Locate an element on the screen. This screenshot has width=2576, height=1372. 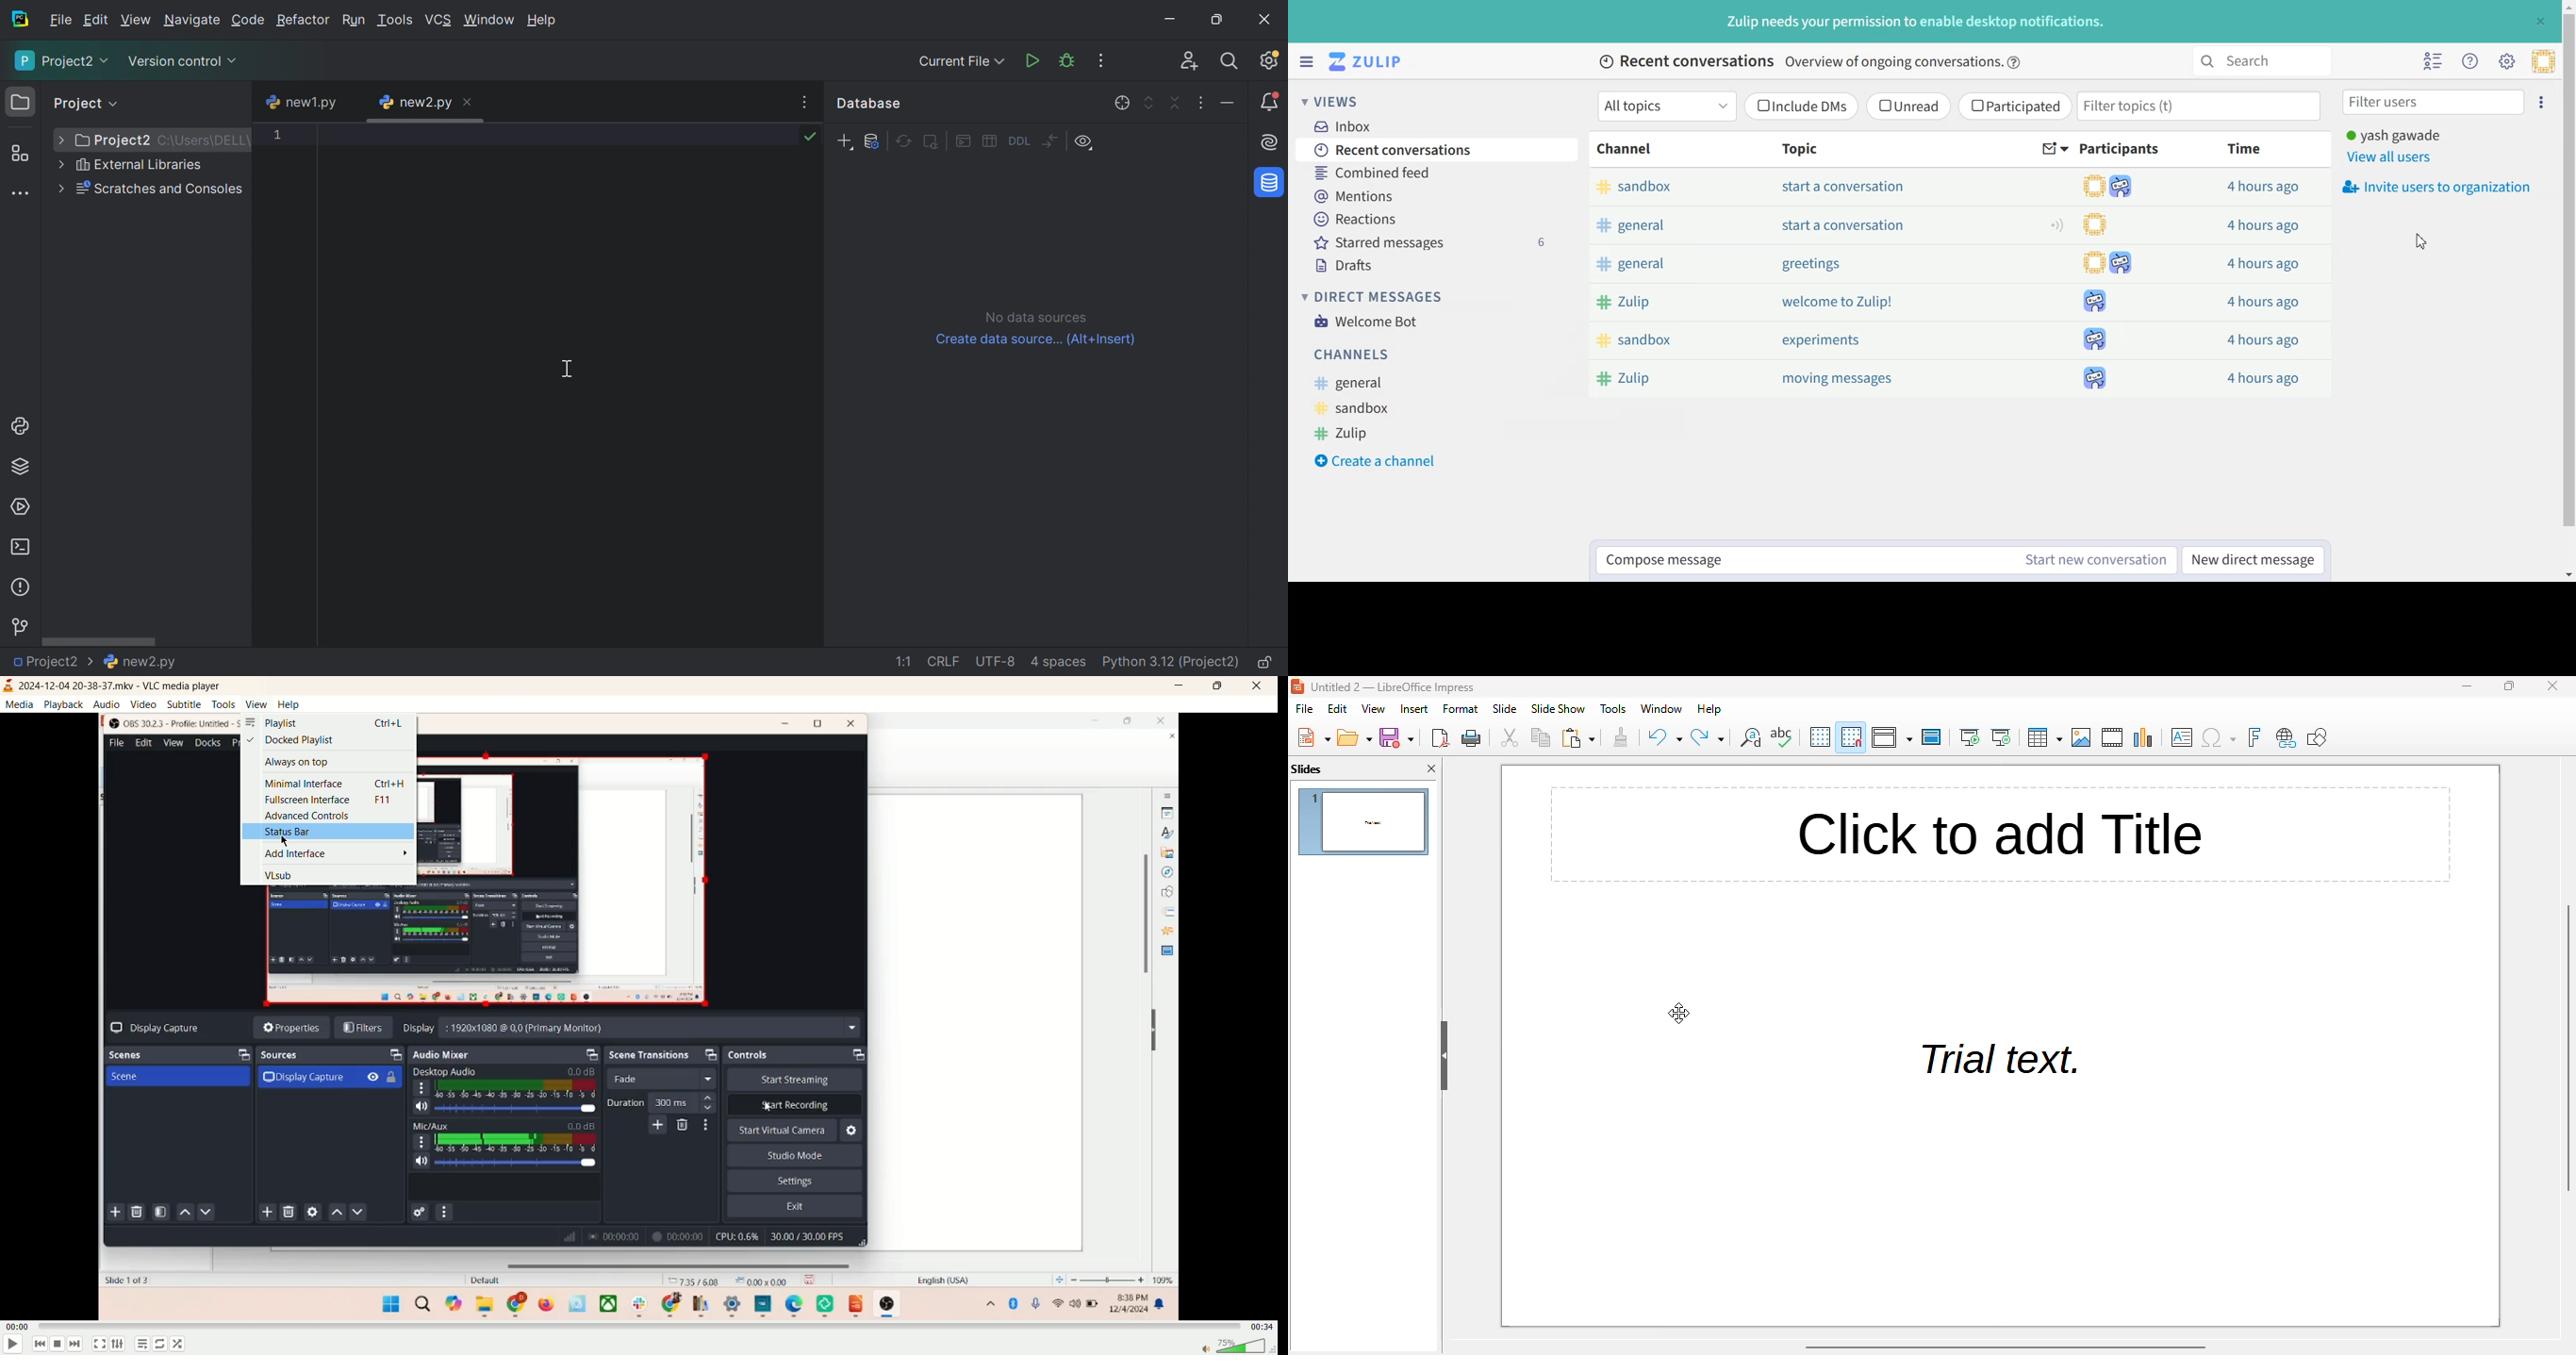
slide 1 is located at coordinates (1362, 822).